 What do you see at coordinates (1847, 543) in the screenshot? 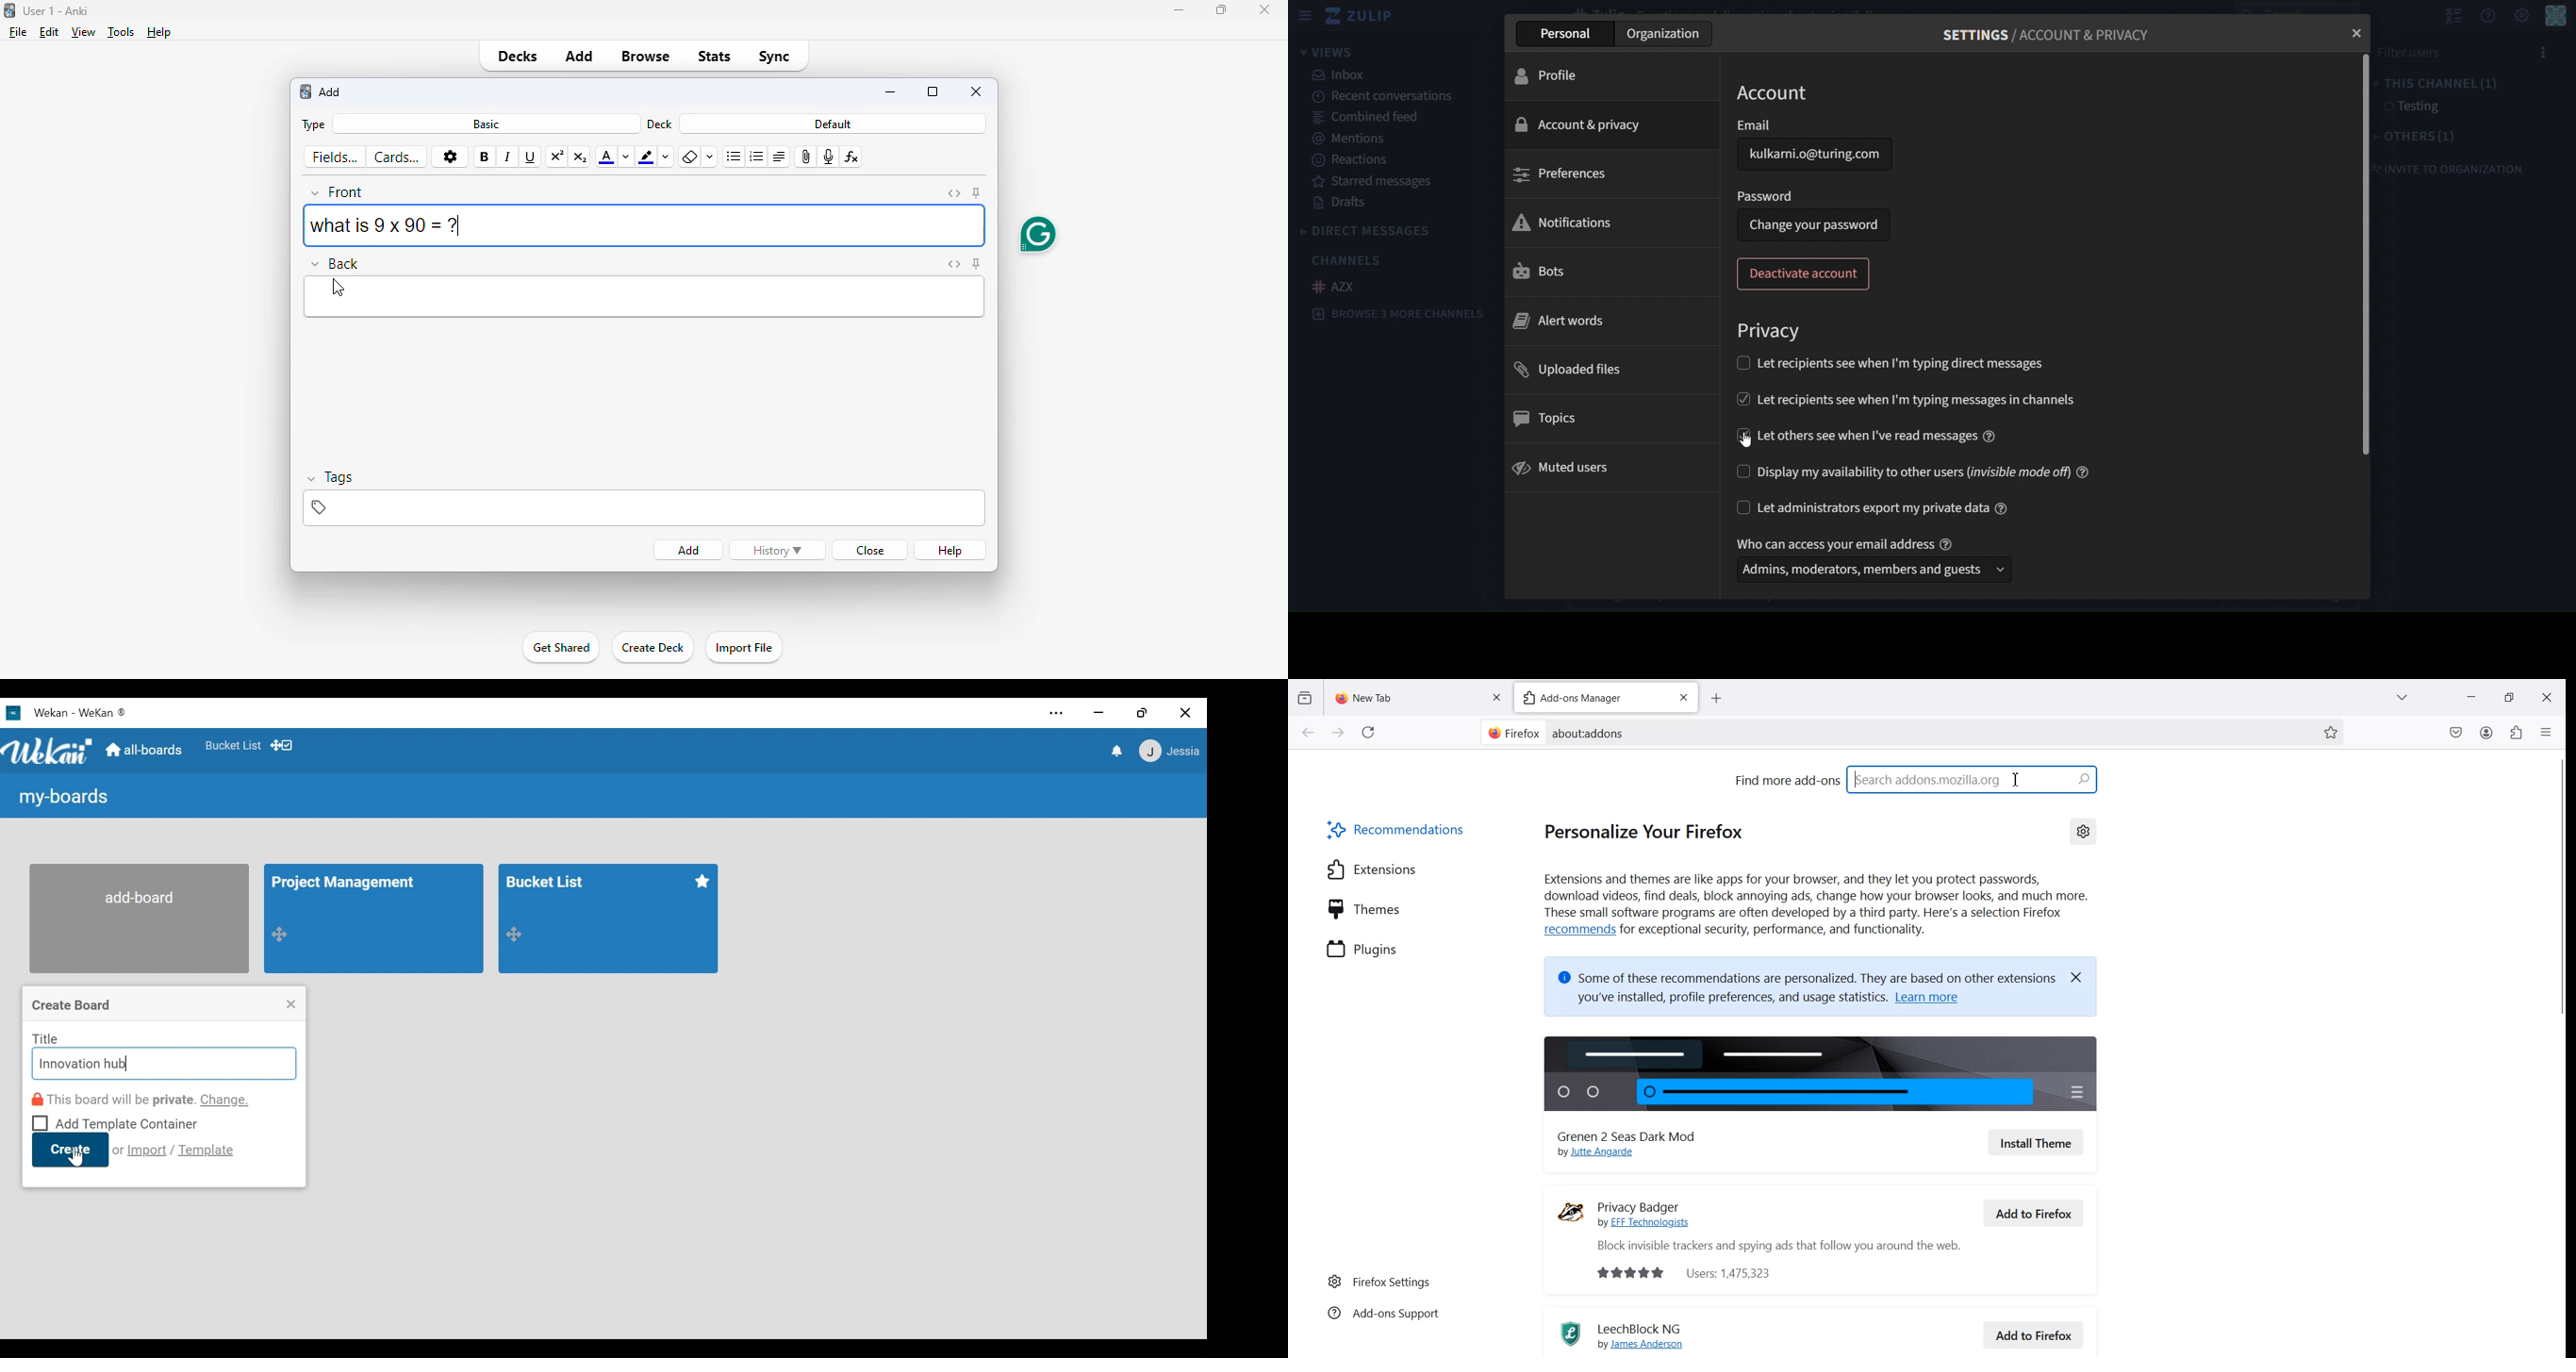
I see `Who can access your email address ` at bounding box center [1847, 543].